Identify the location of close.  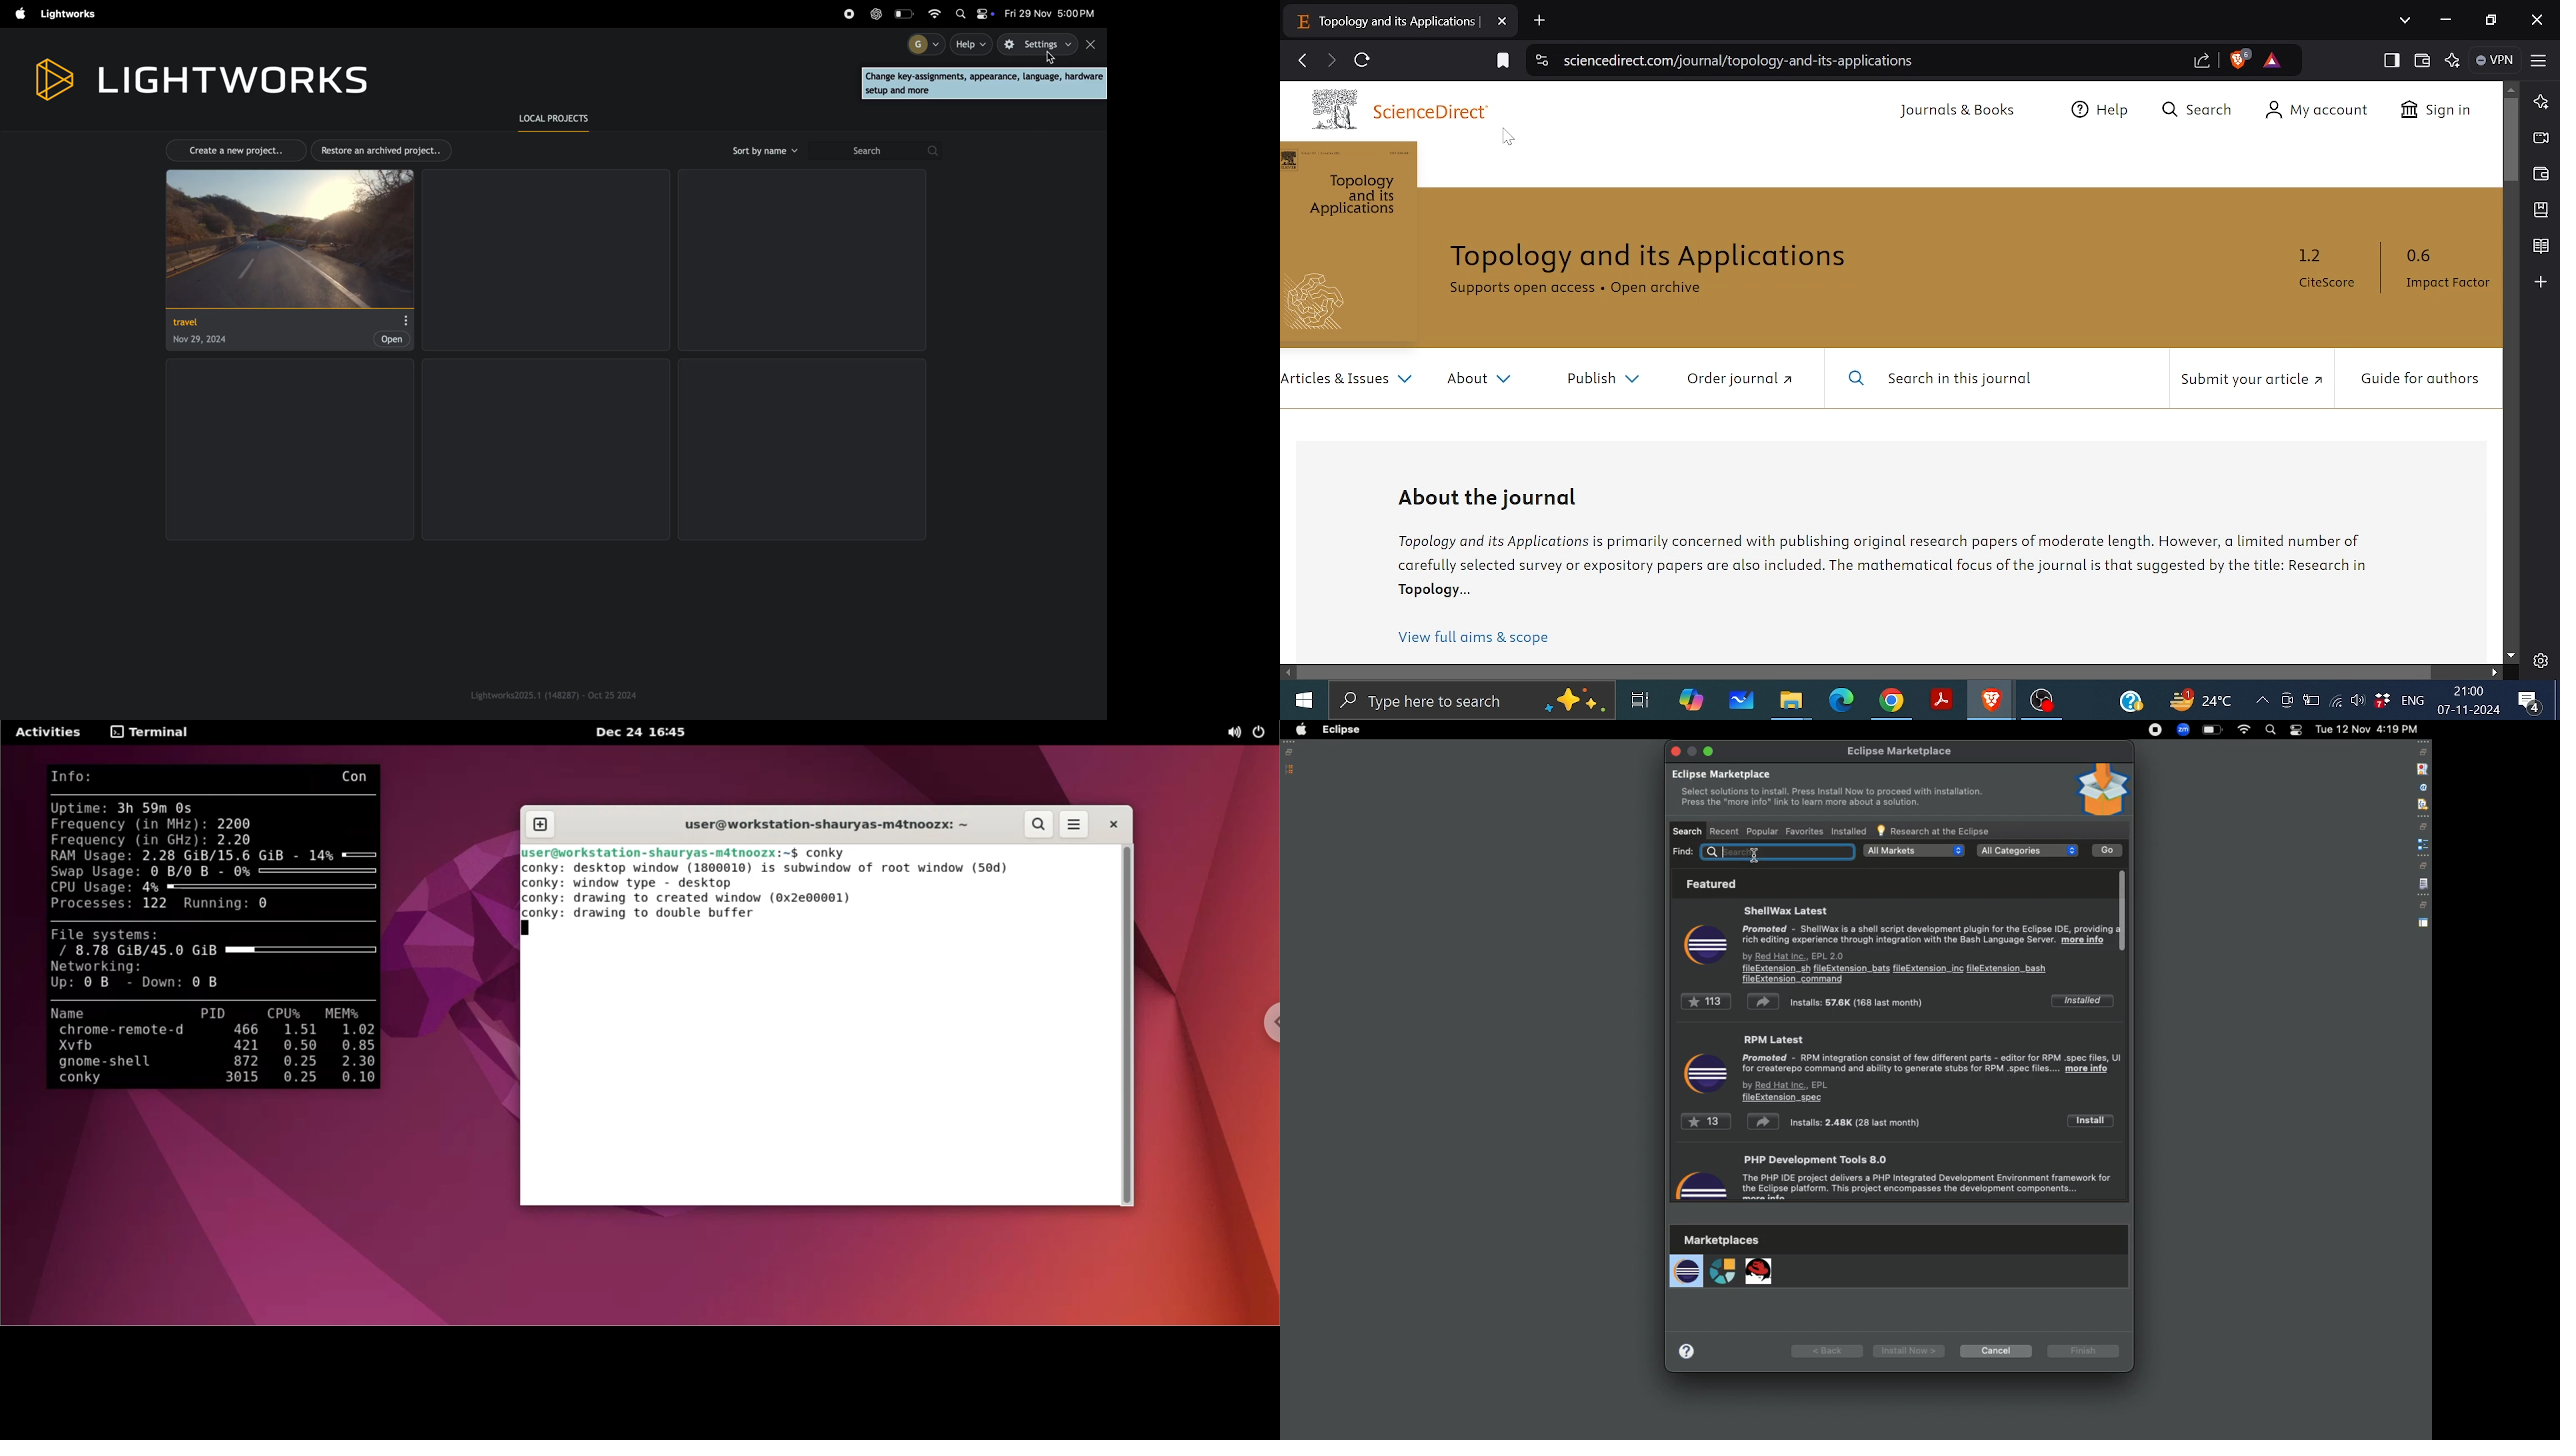
(1675, 750).